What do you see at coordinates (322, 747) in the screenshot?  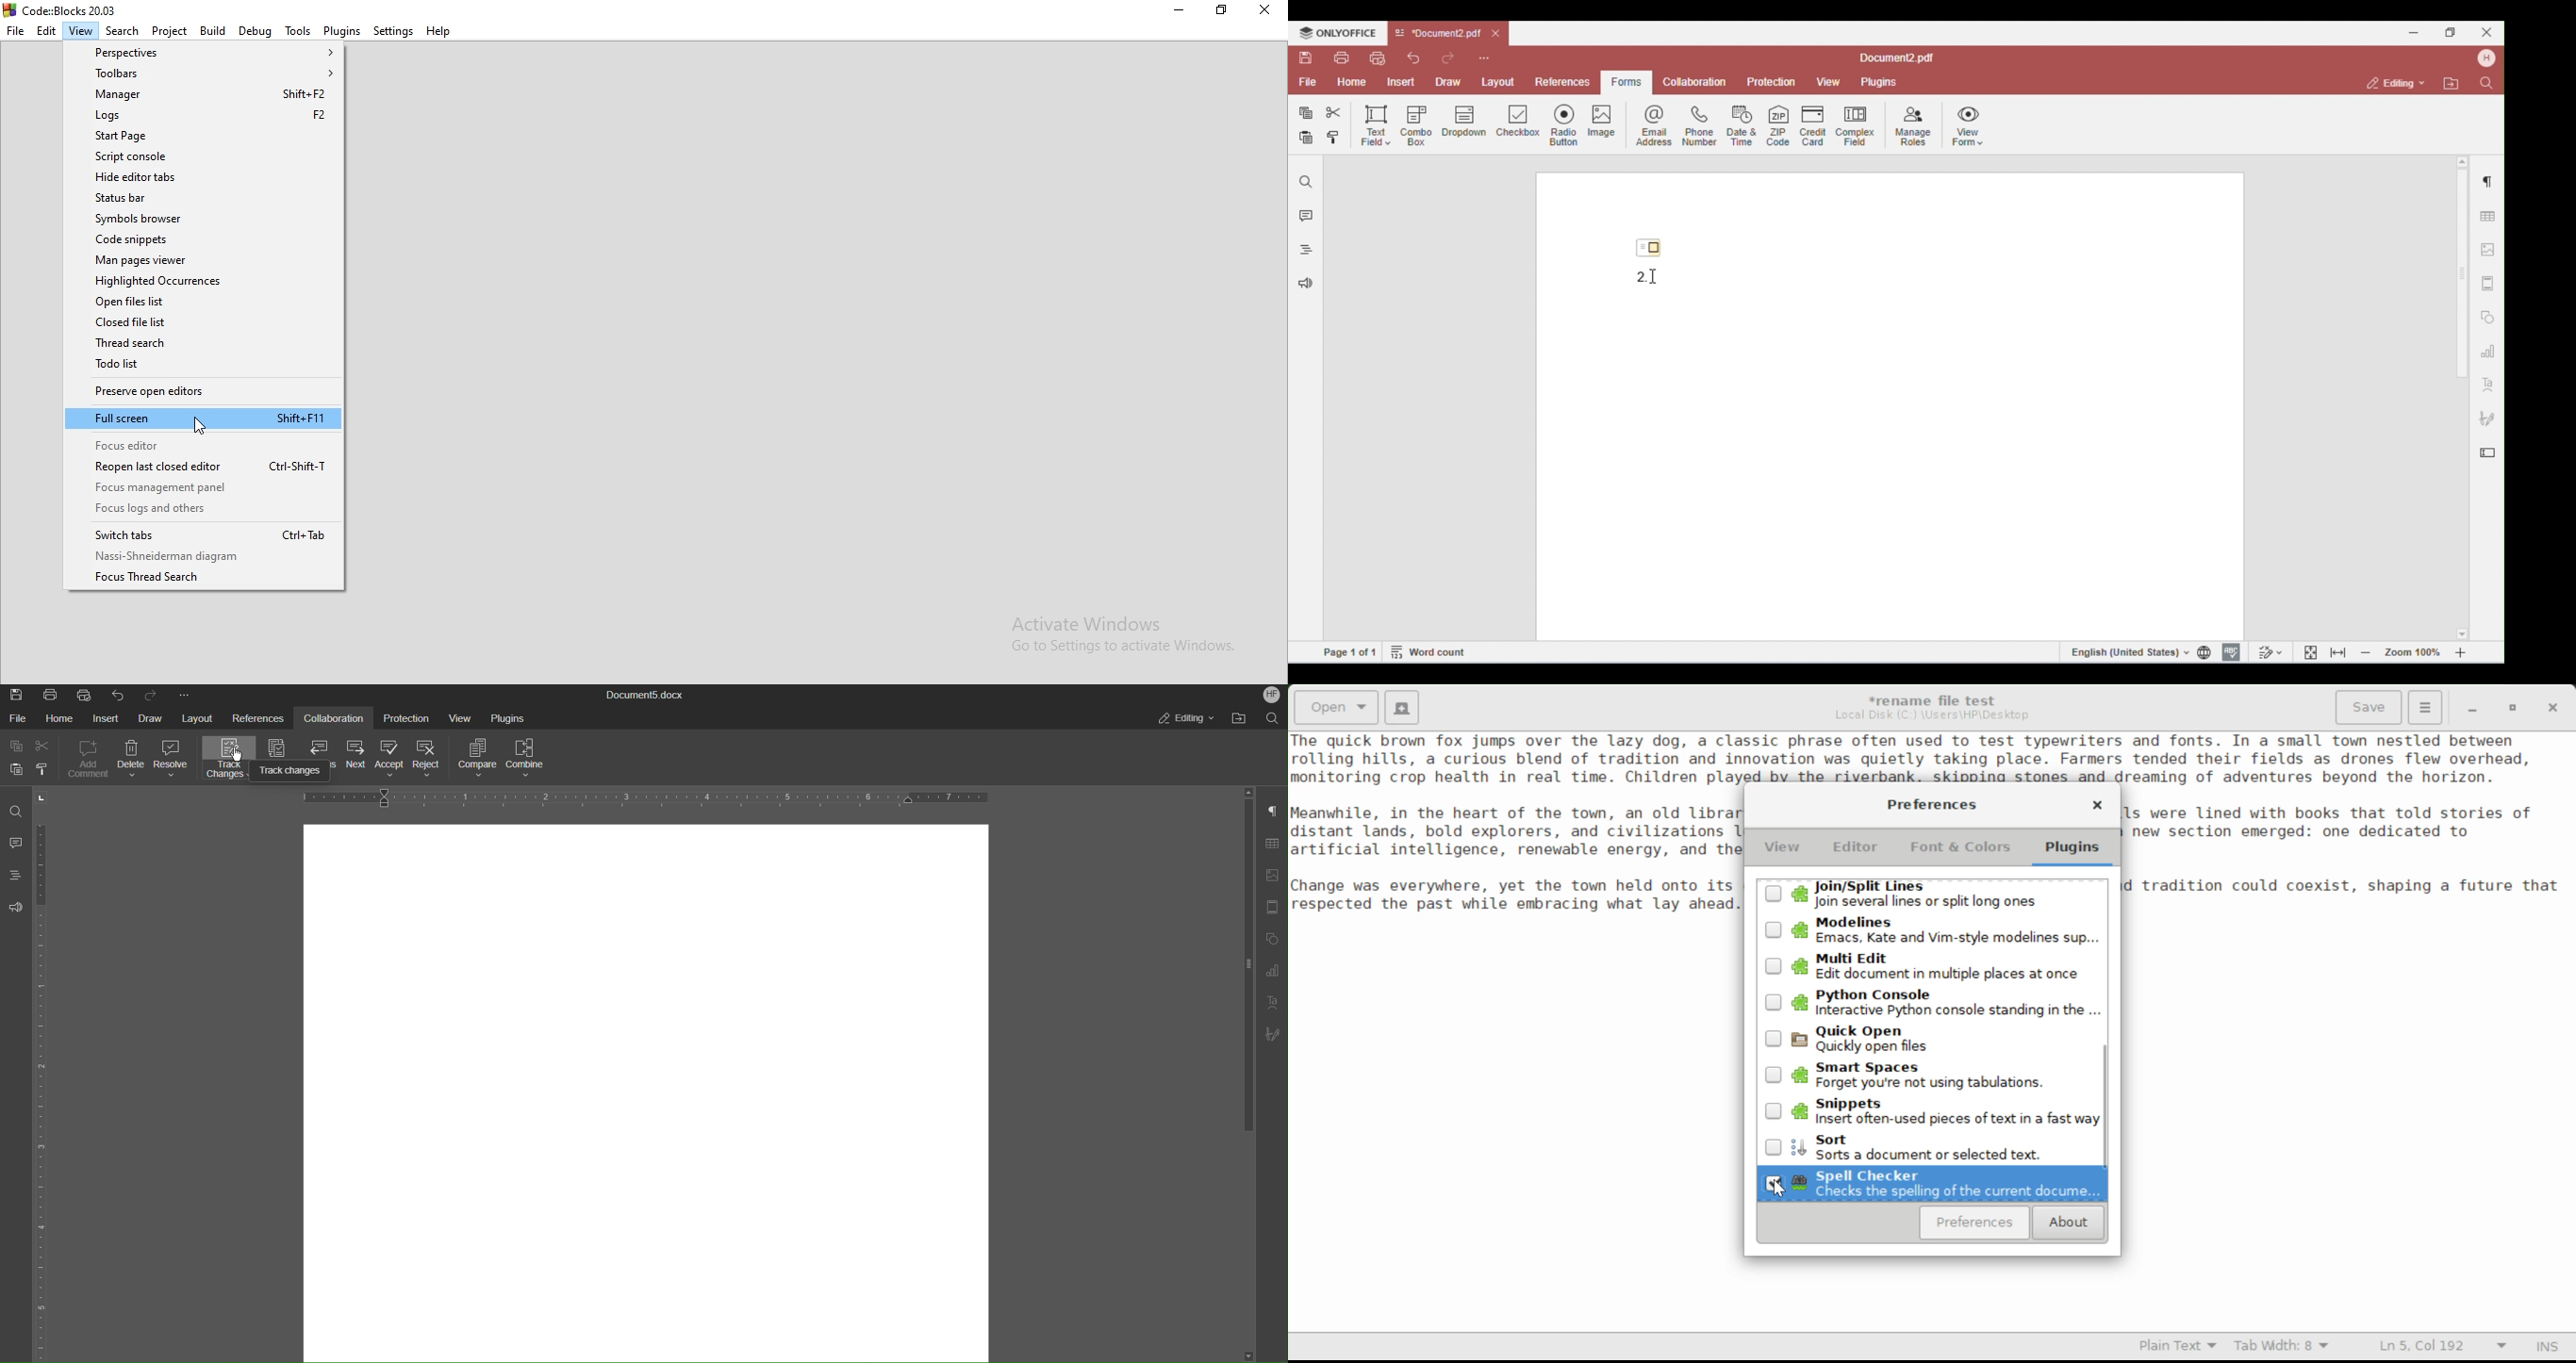 I see `Previous` at bounding box center [322, 747].